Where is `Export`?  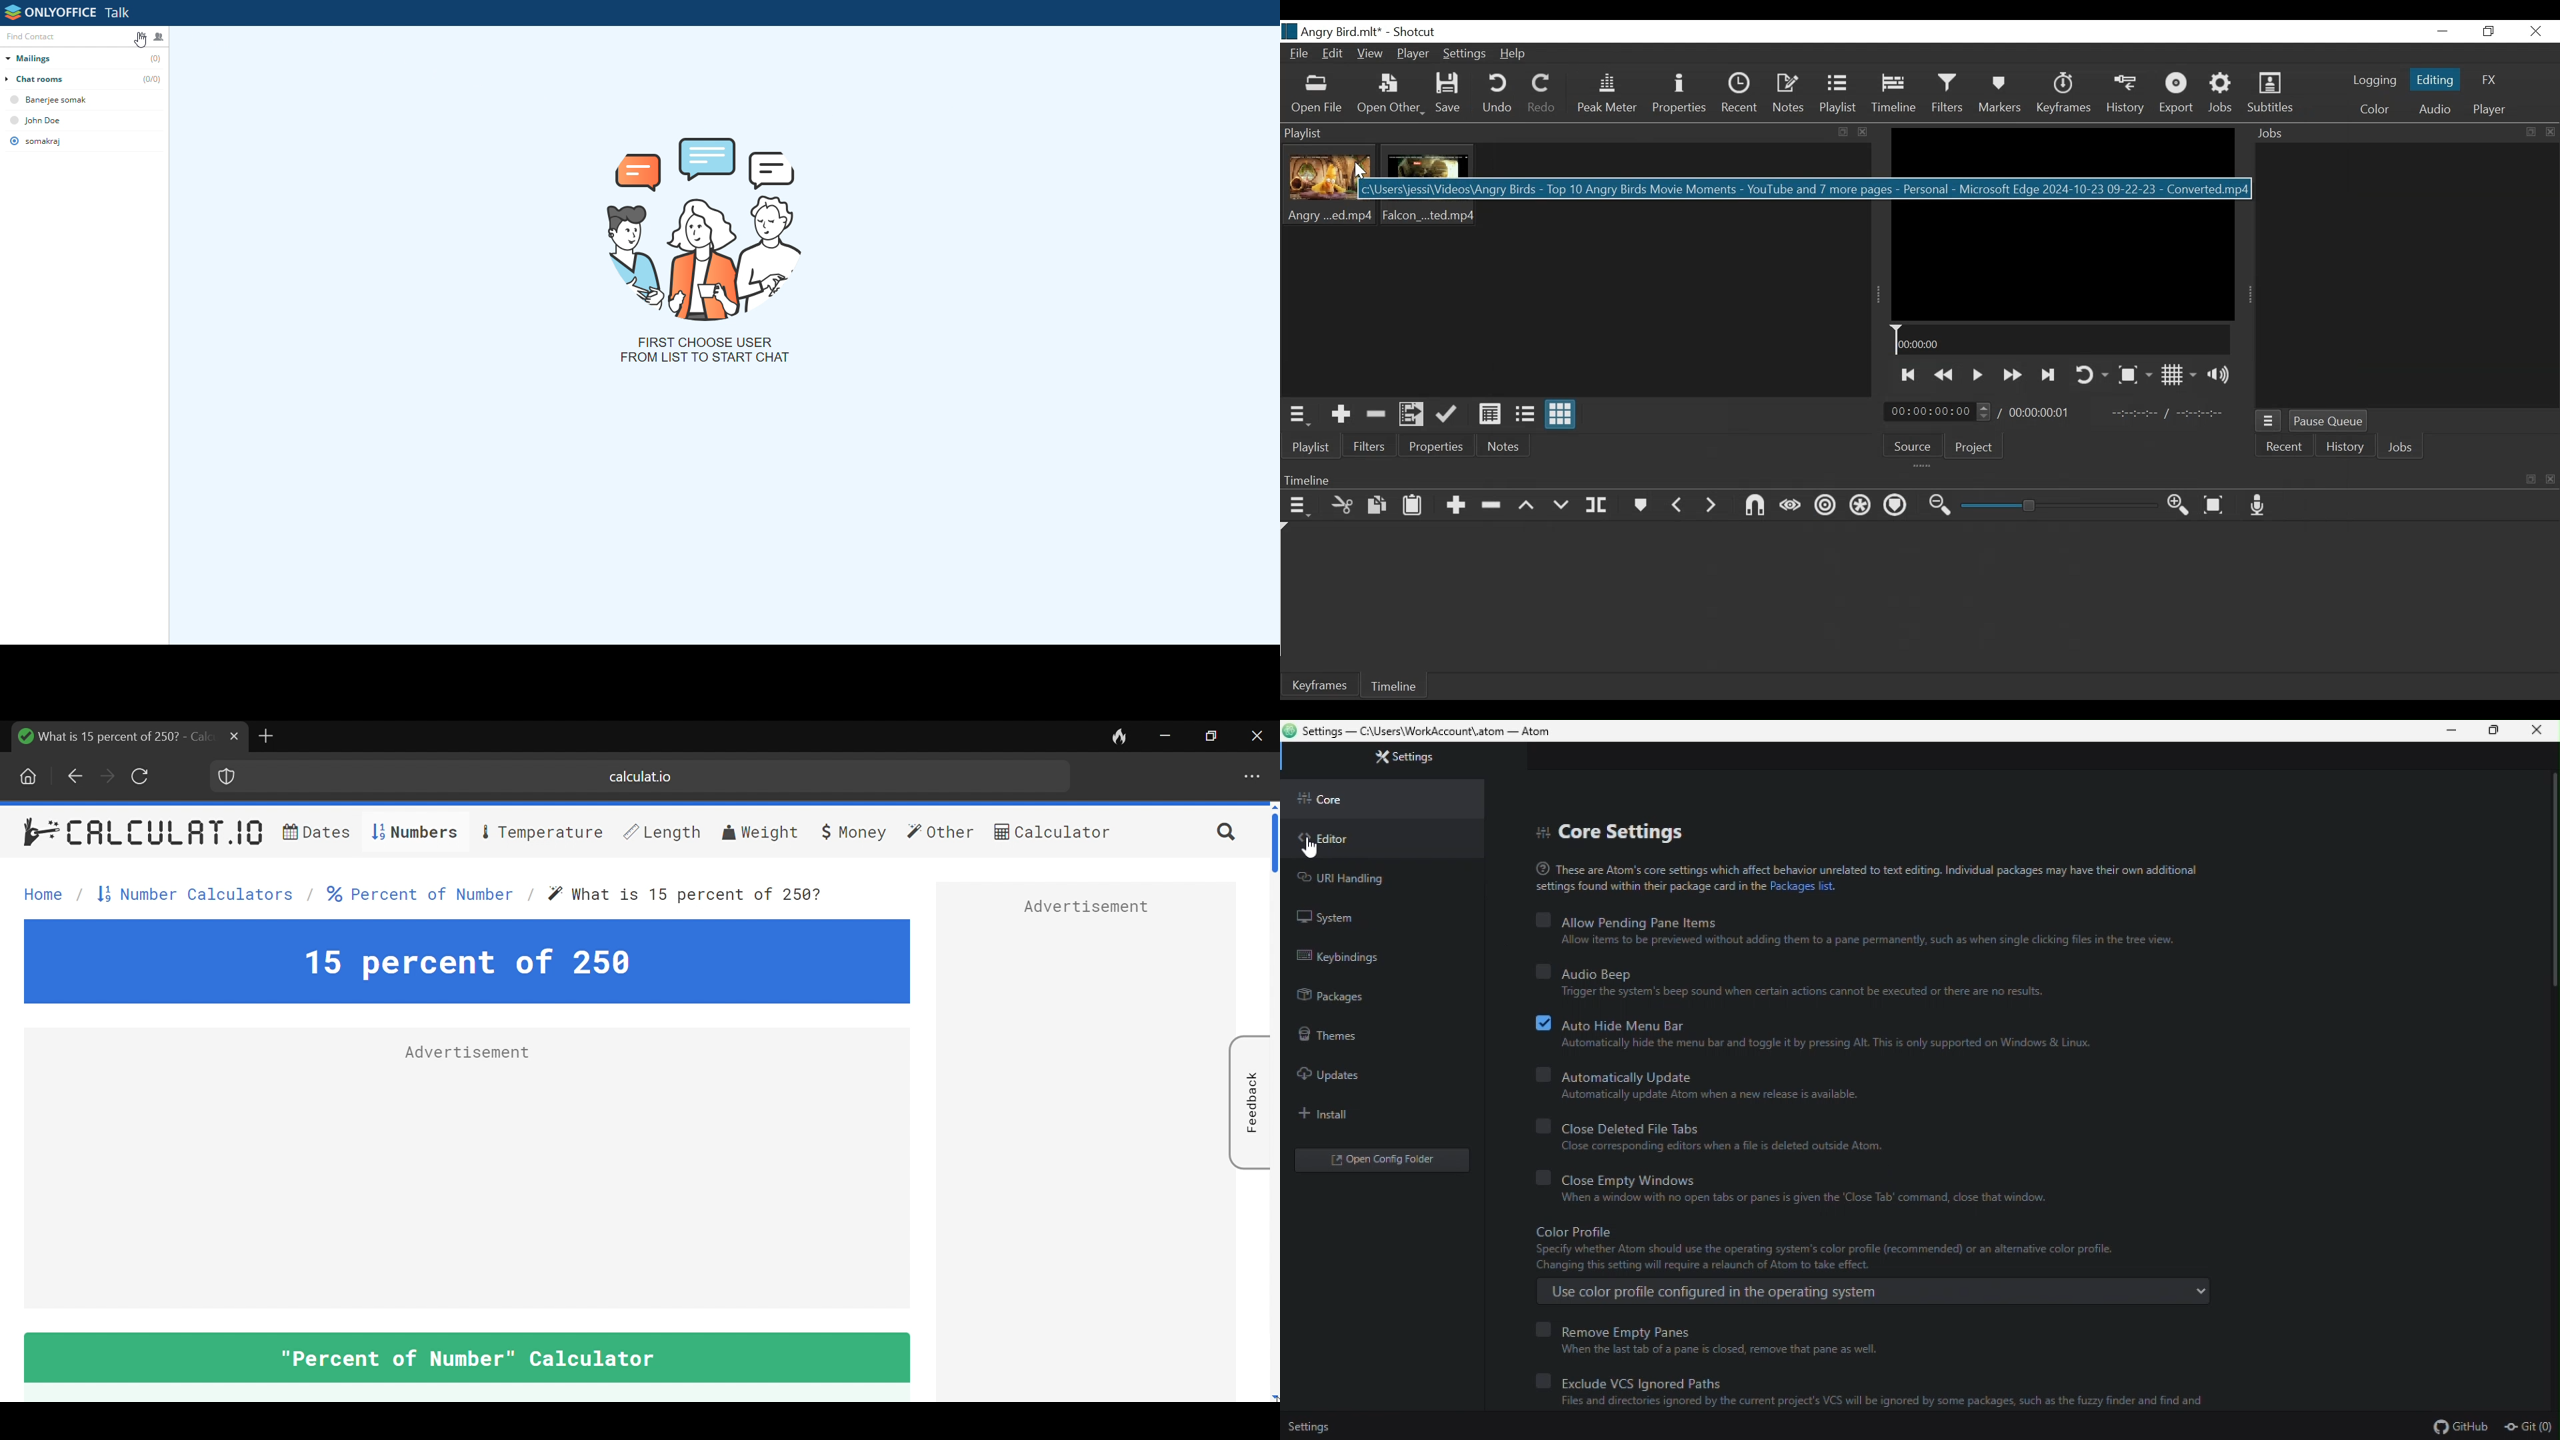 Export is located at coordinates (2177, 95).